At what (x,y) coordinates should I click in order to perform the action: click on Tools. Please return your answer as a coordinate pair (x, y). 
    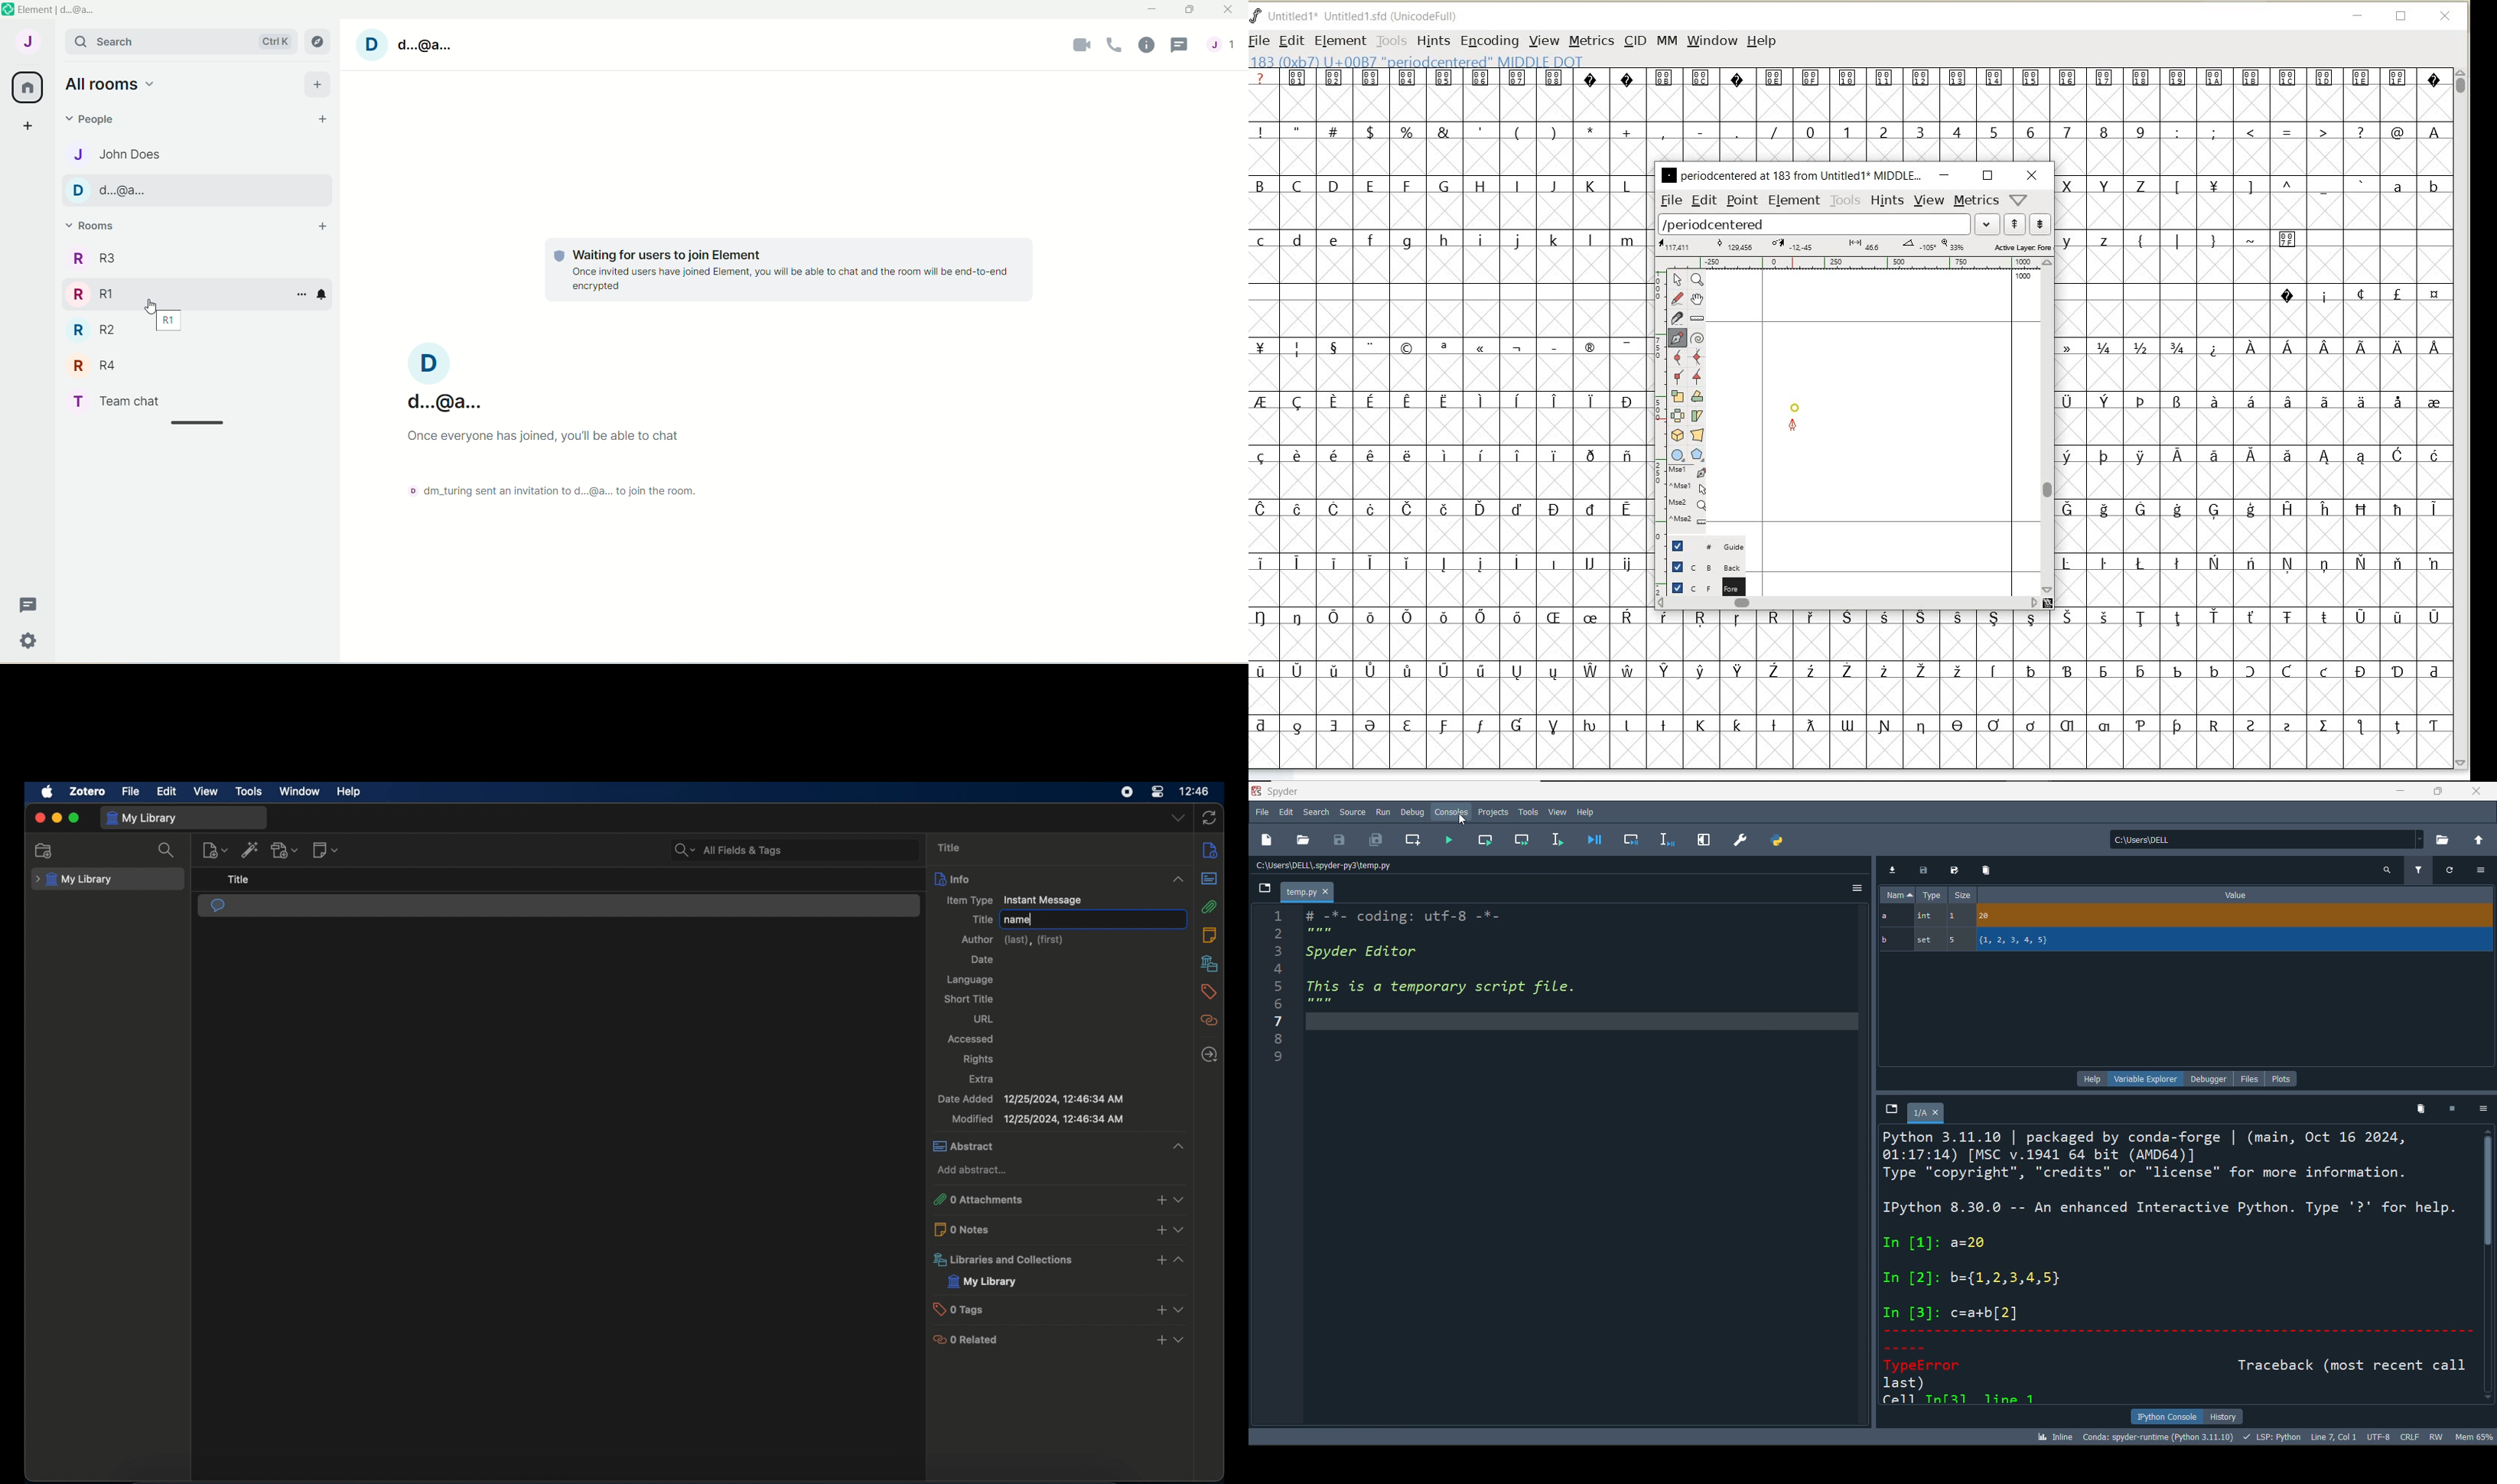
    Looking at the image, I should click on (1527, 812).